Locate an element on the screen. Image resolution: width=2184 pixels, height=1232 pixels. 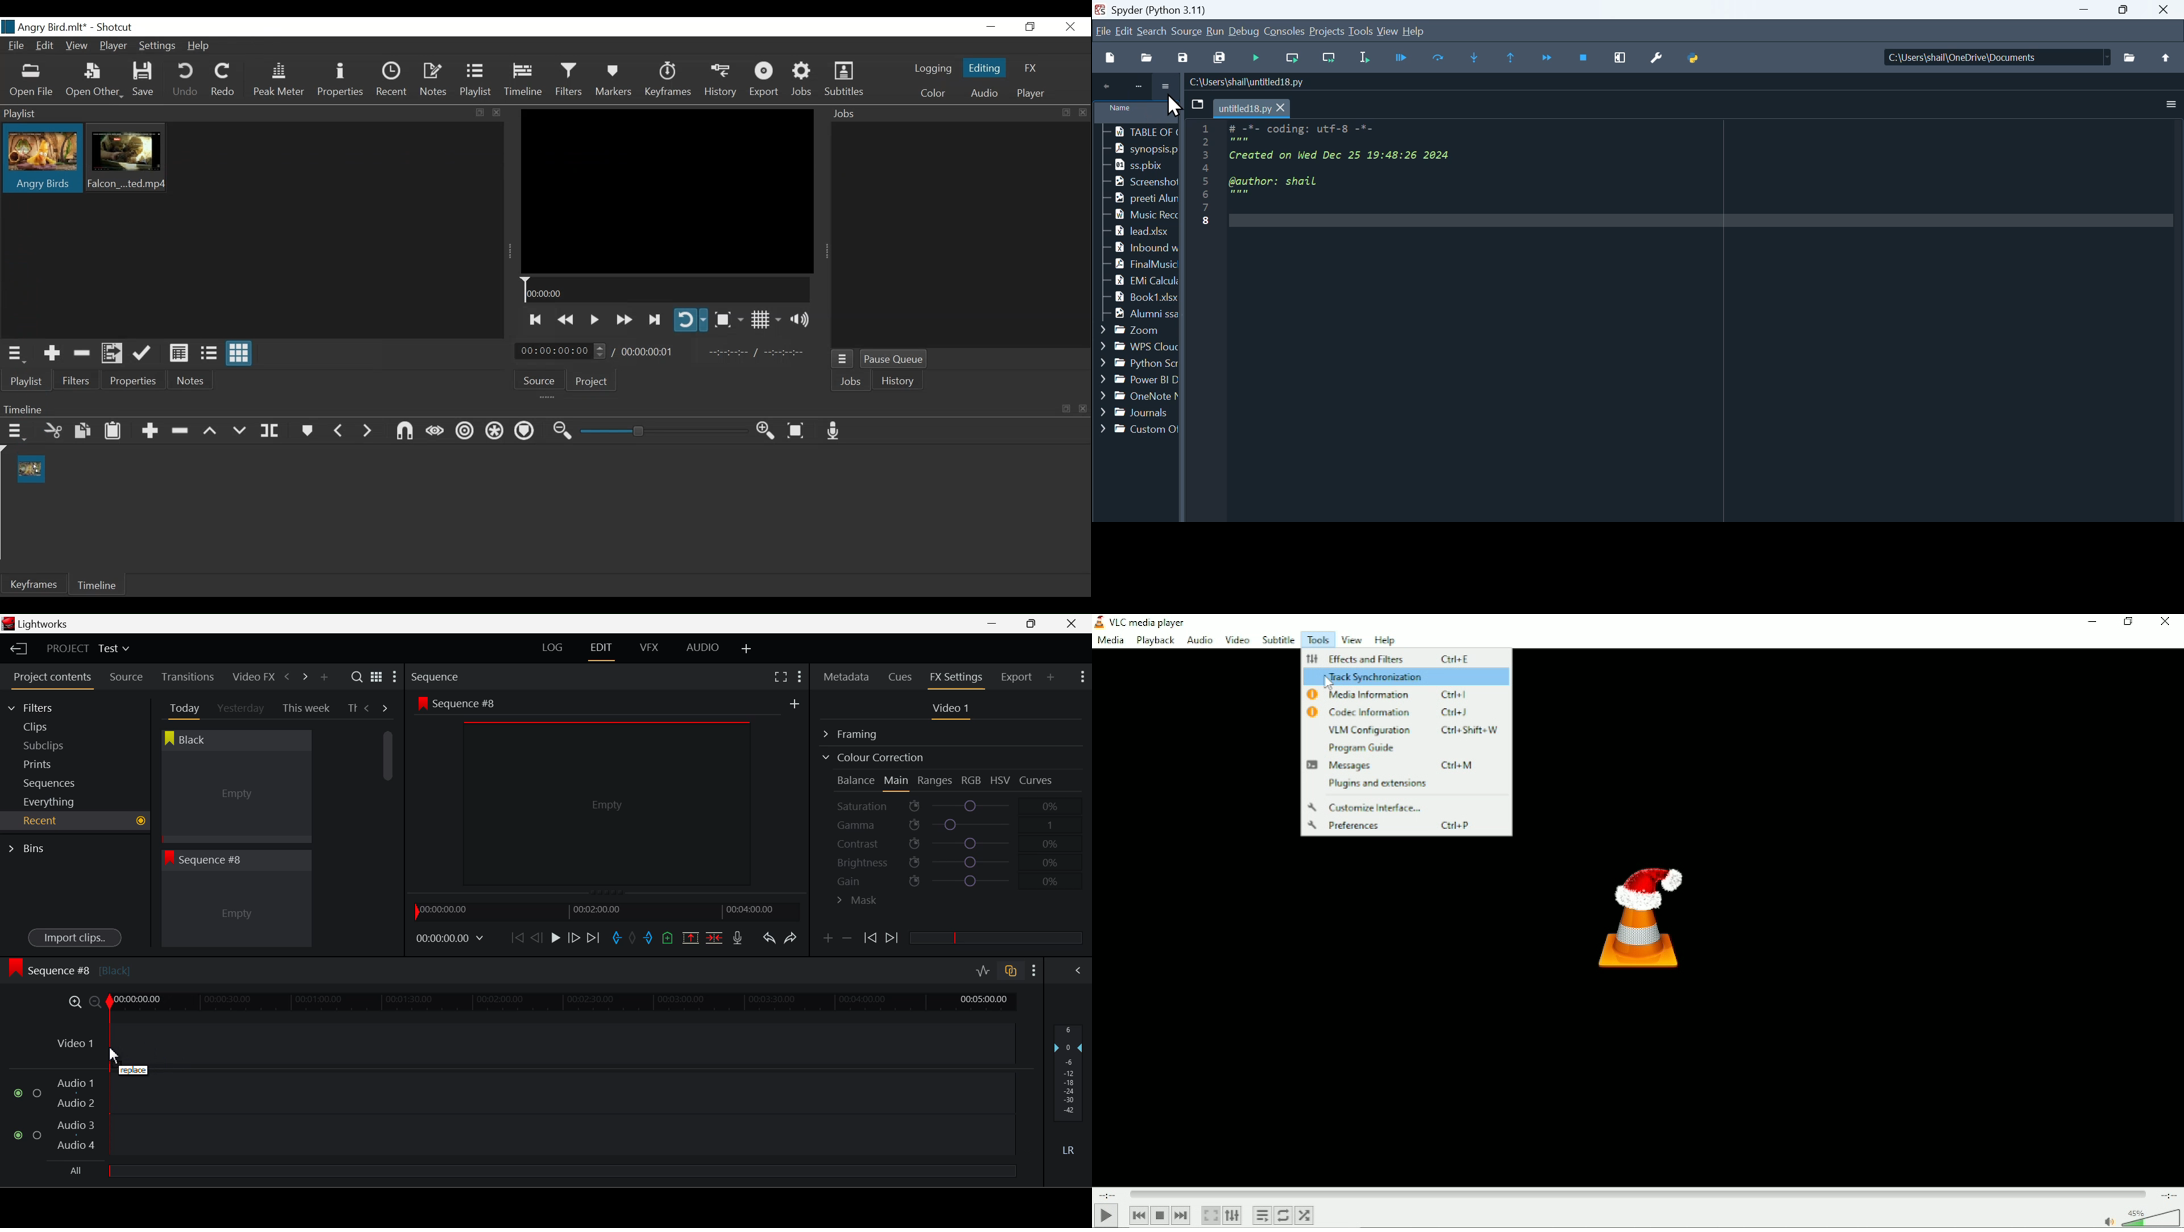
Filters is located at coordinates (567, 81).